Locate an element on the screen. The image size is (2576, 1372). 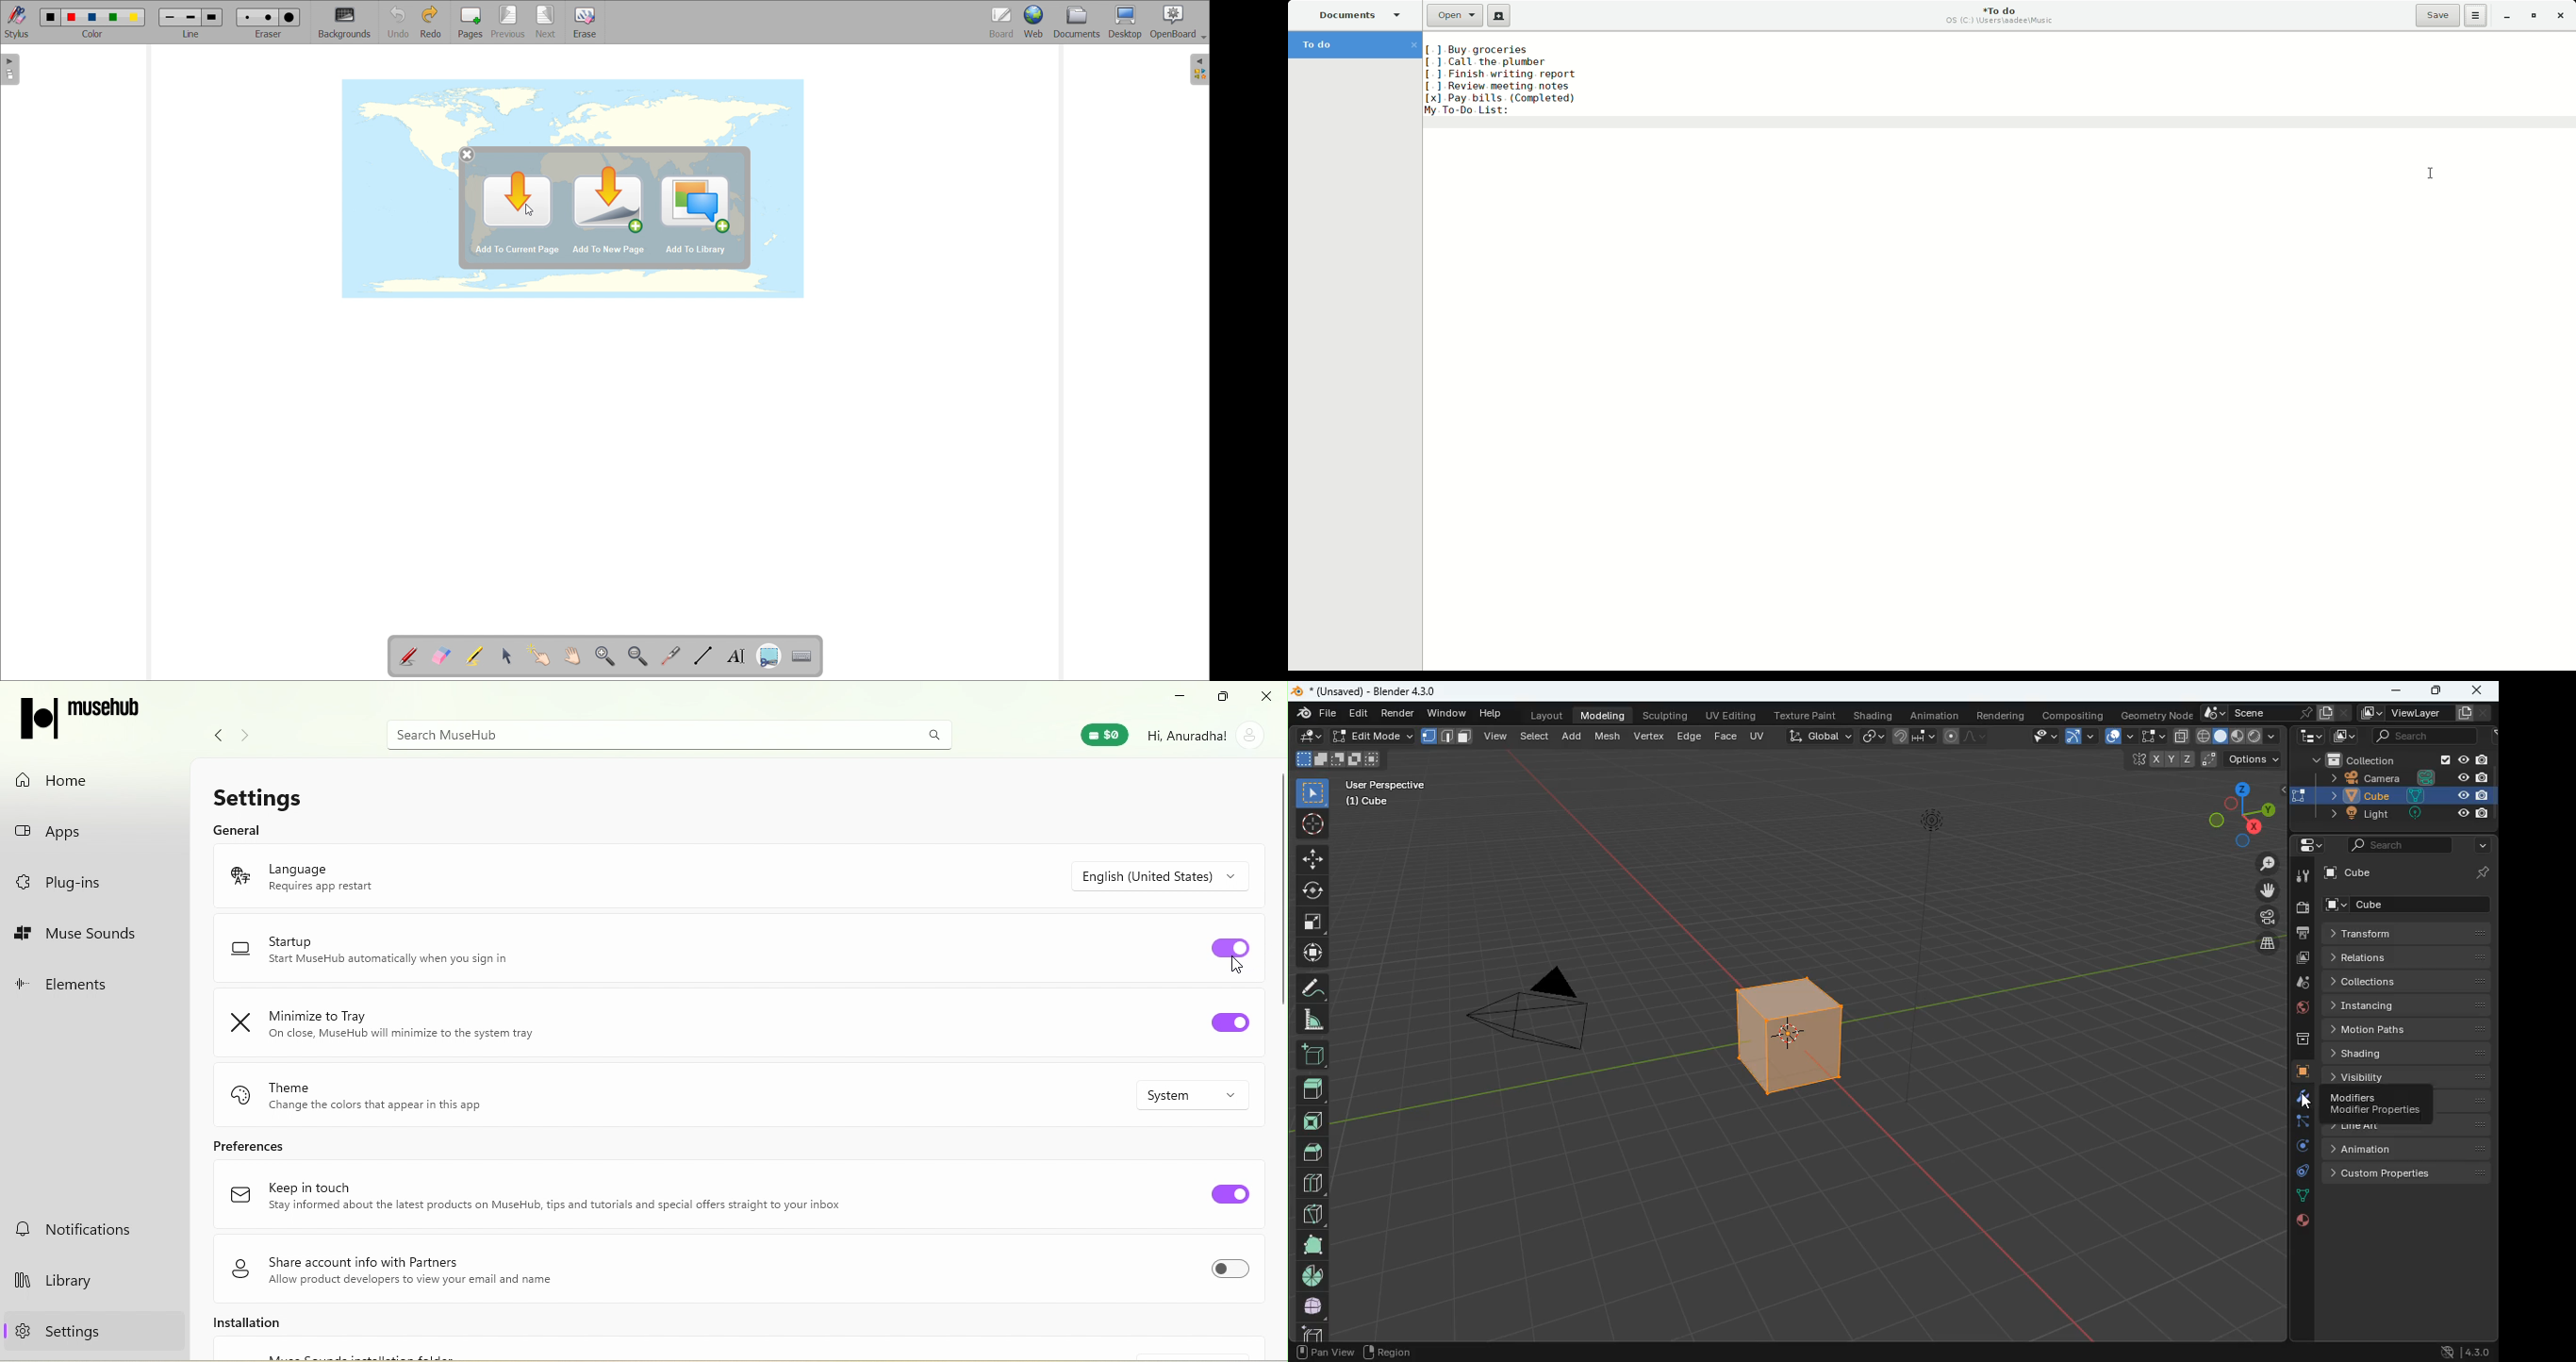
New is located at coordinates (1501, 16).